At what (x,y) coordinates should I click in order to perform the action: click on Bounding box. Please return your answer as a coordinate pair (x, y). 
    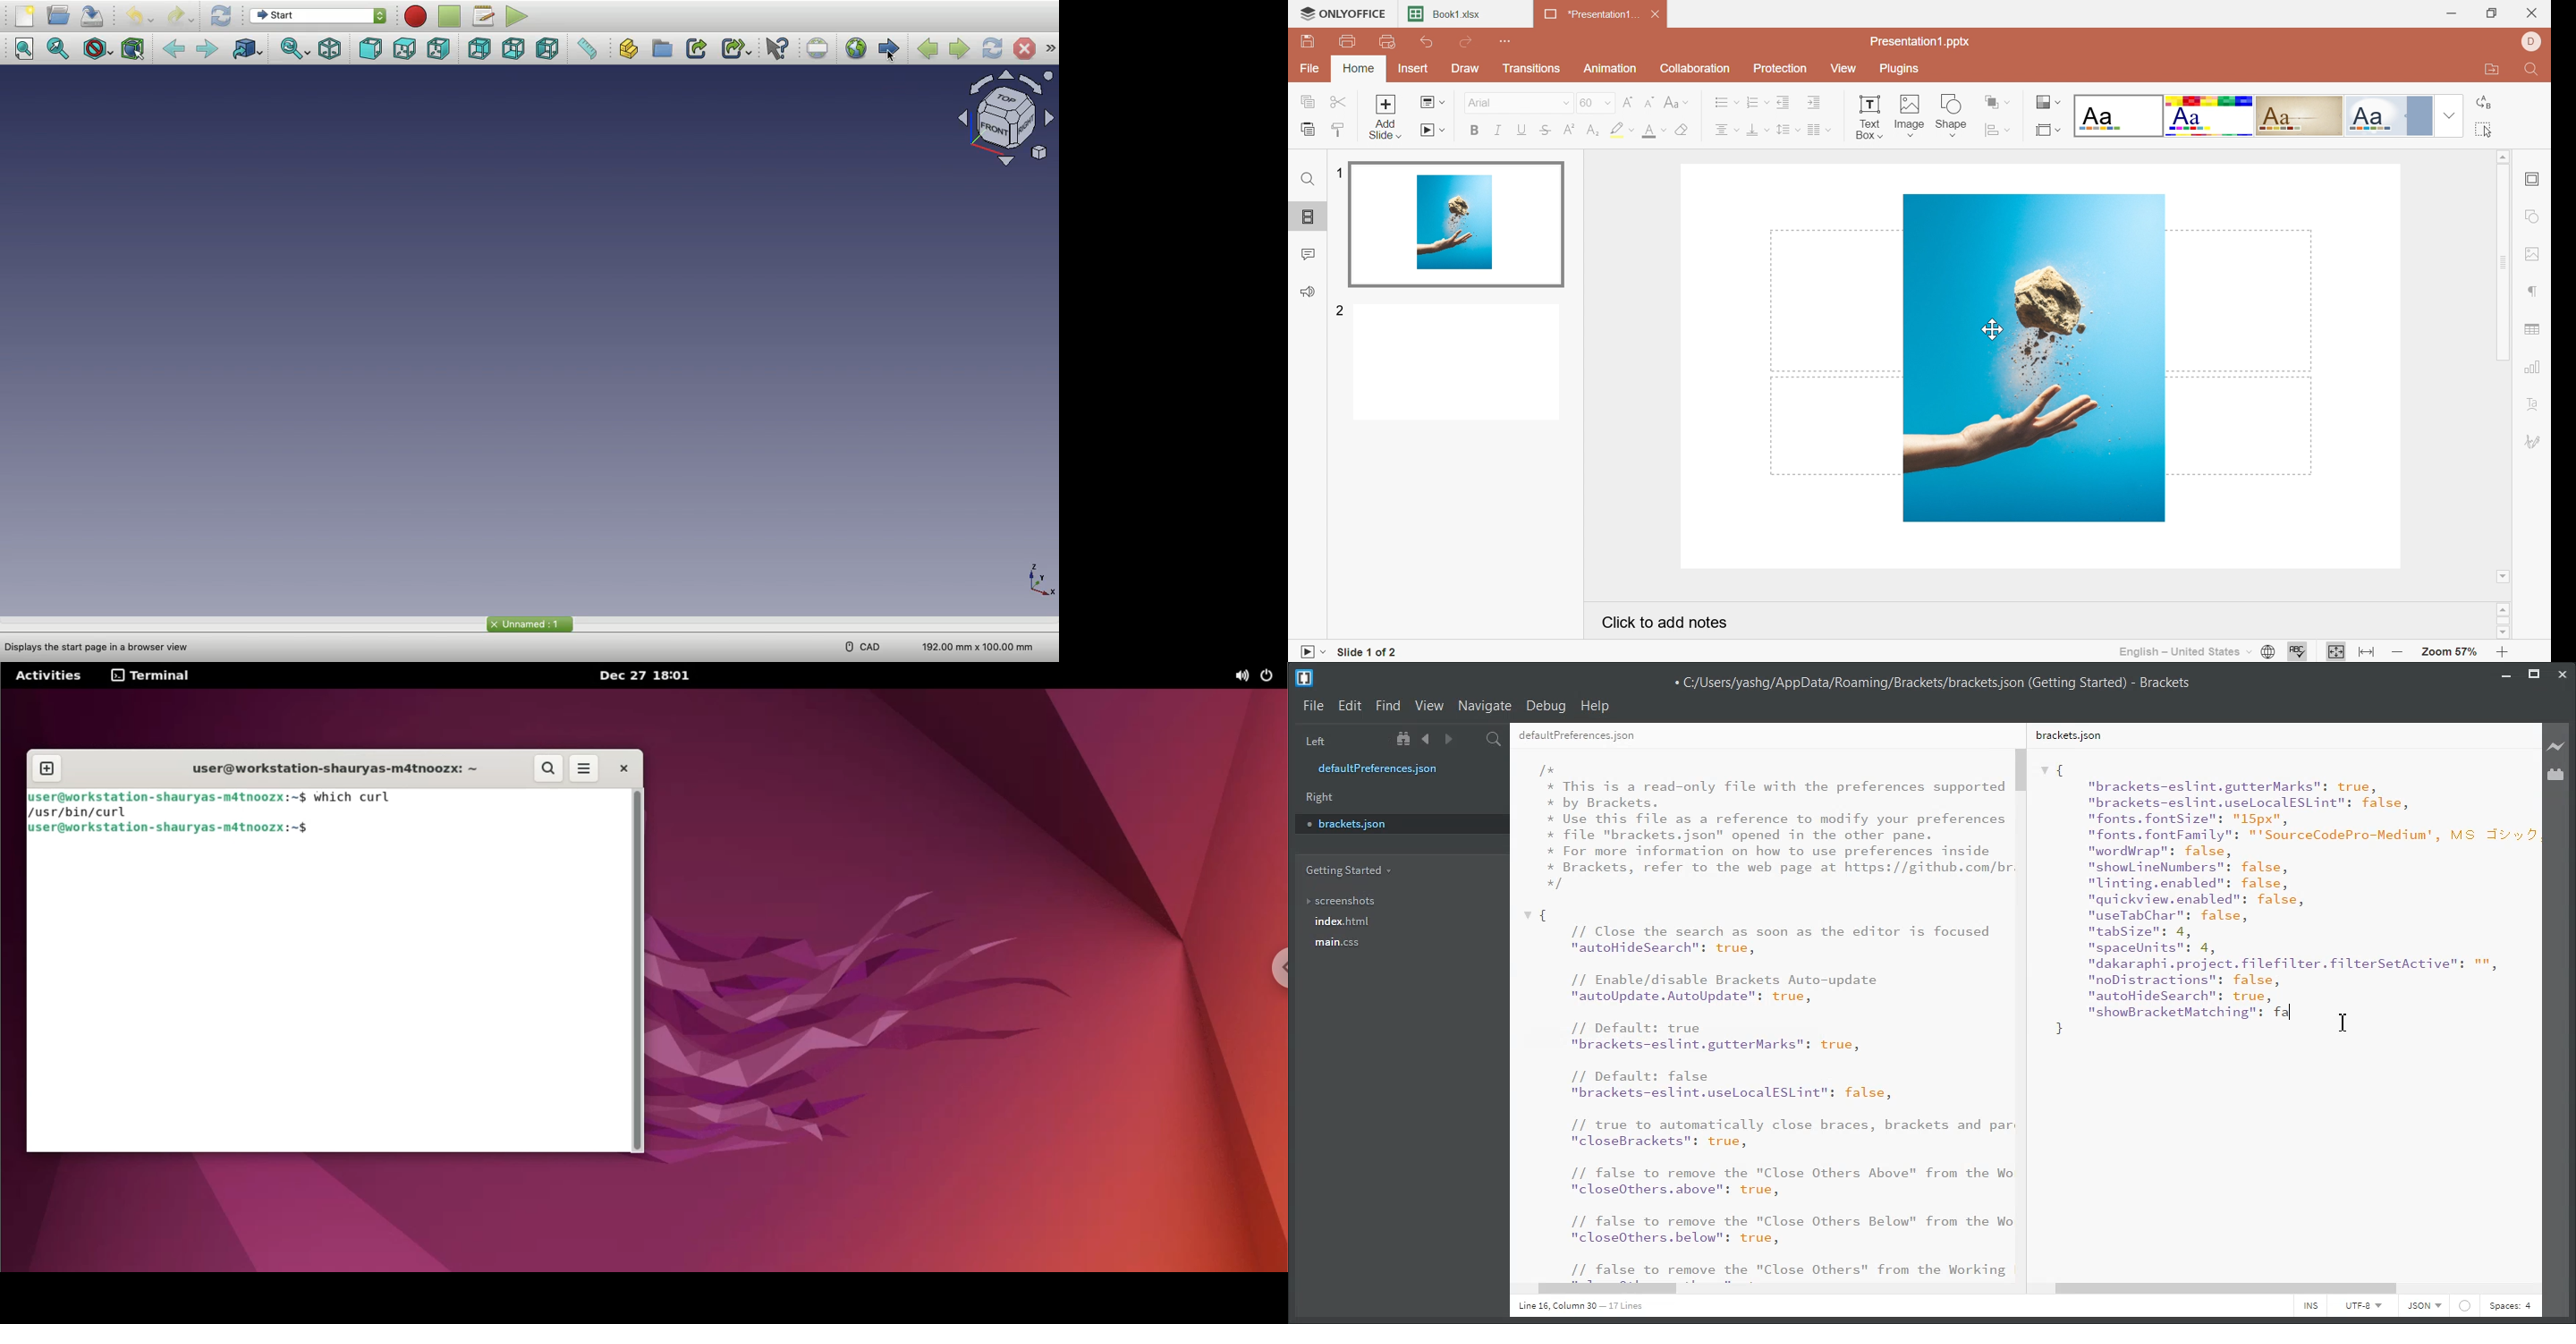
    Looking at the image, I should click on (132, 50).